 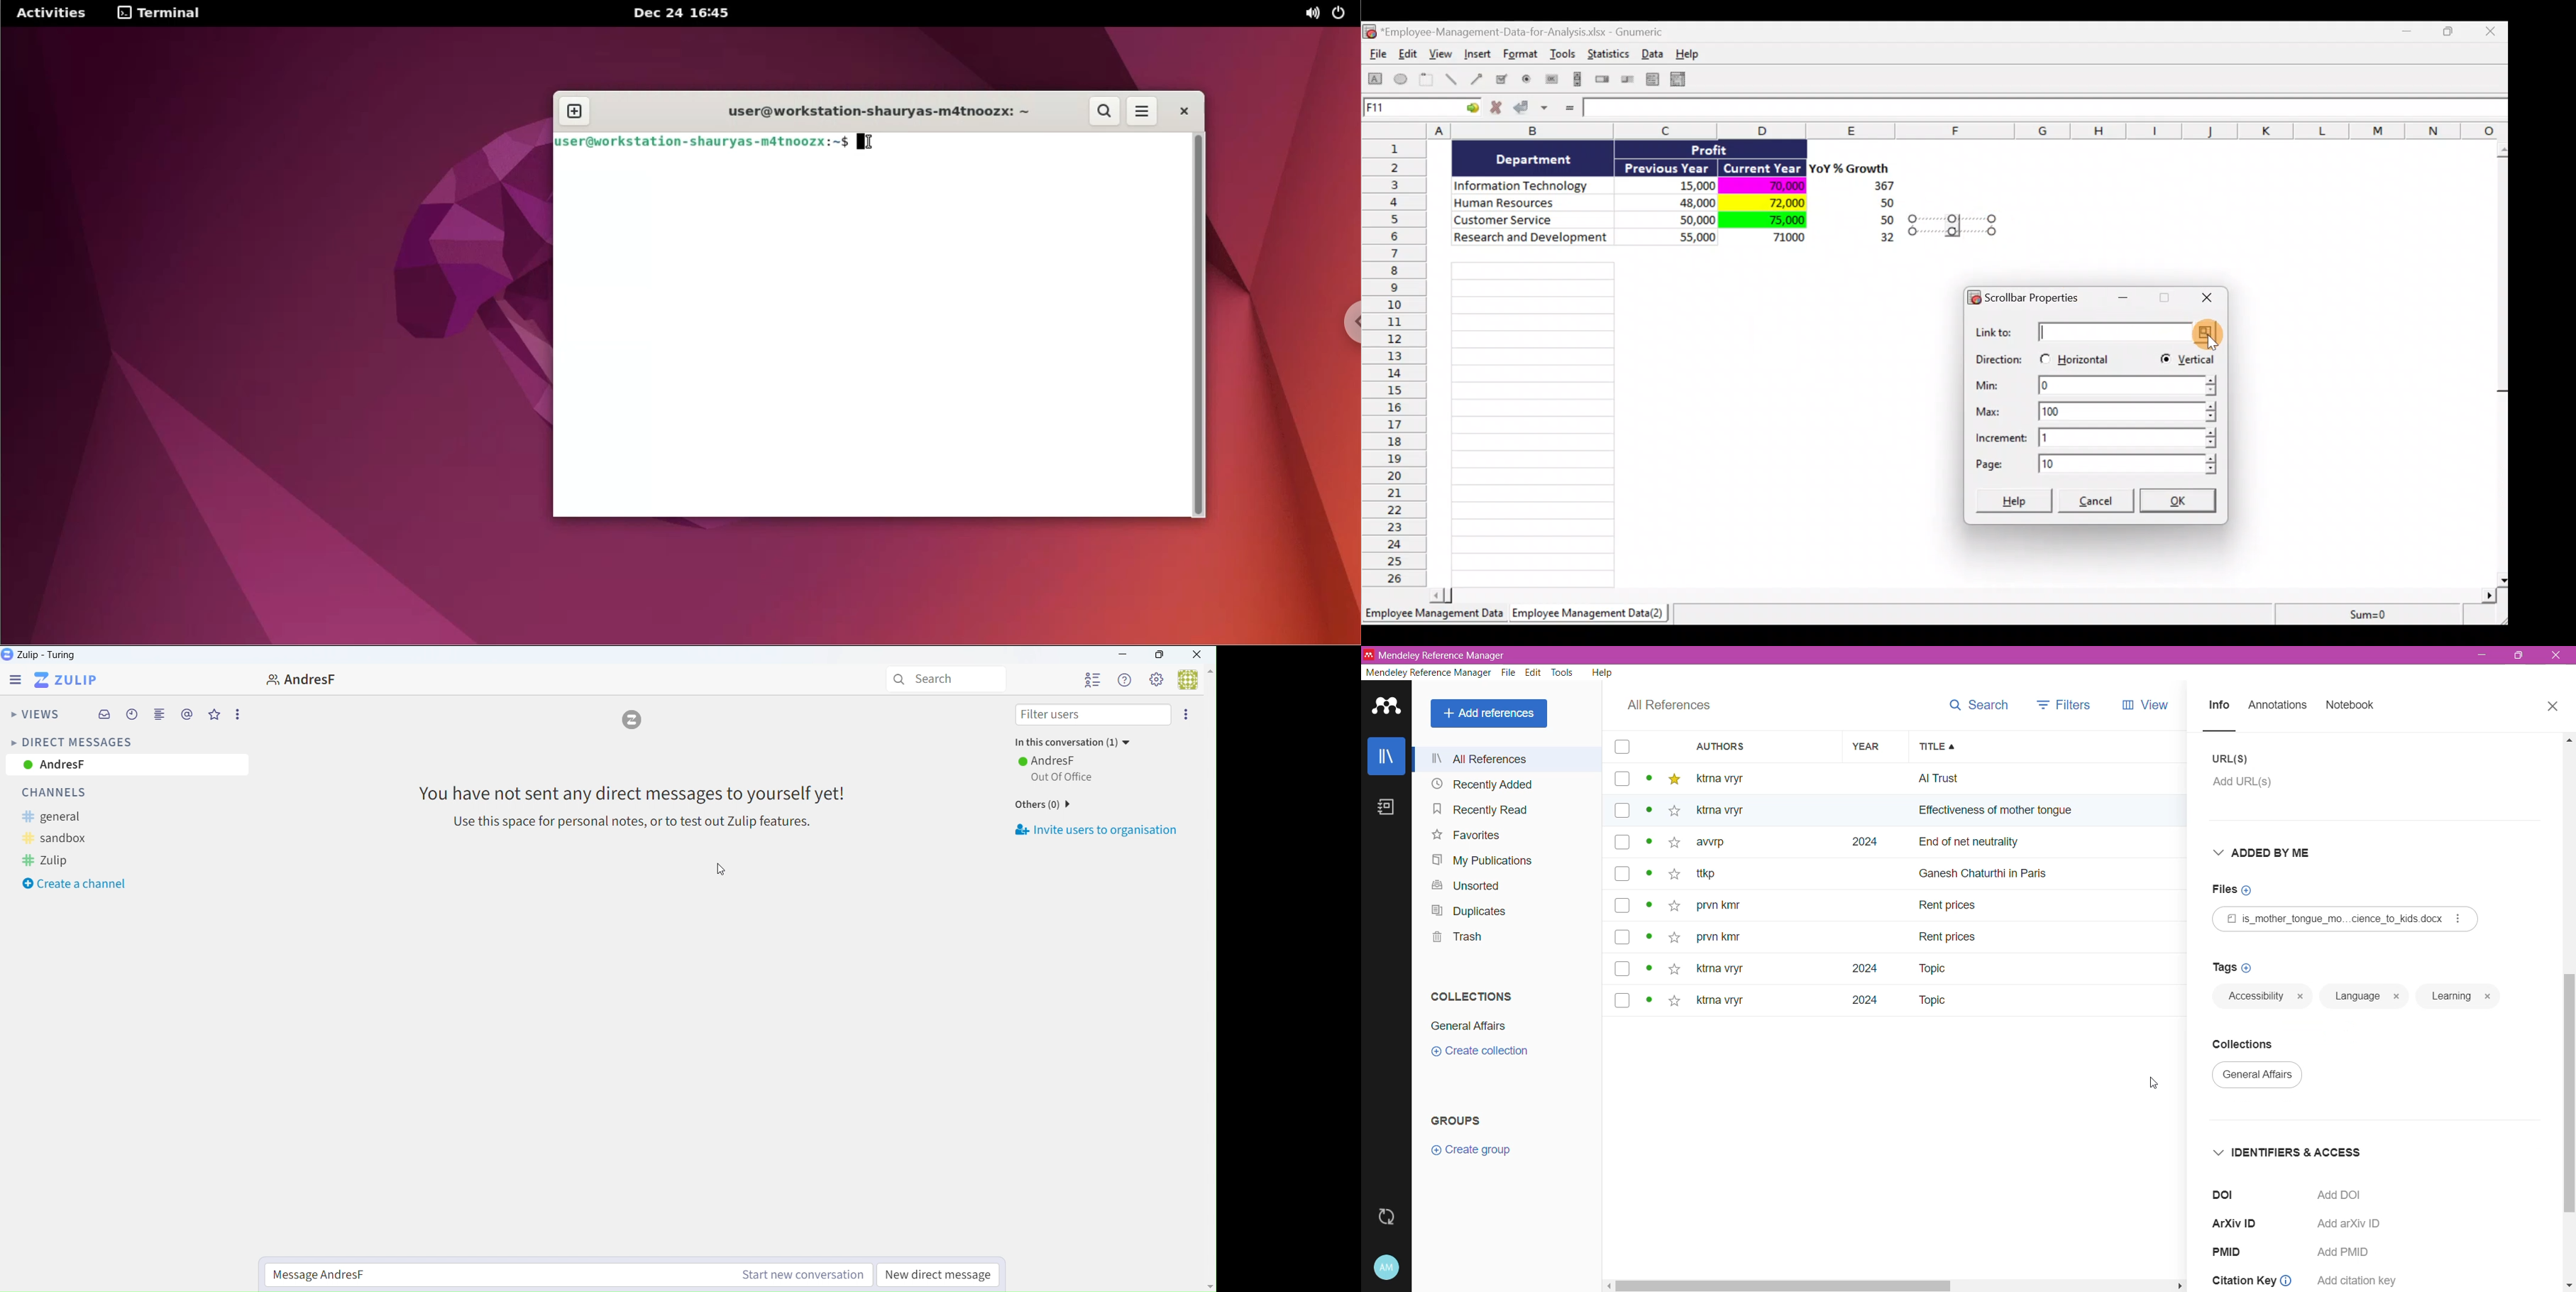 I want to click on Help, so click(x=1603, y=672).